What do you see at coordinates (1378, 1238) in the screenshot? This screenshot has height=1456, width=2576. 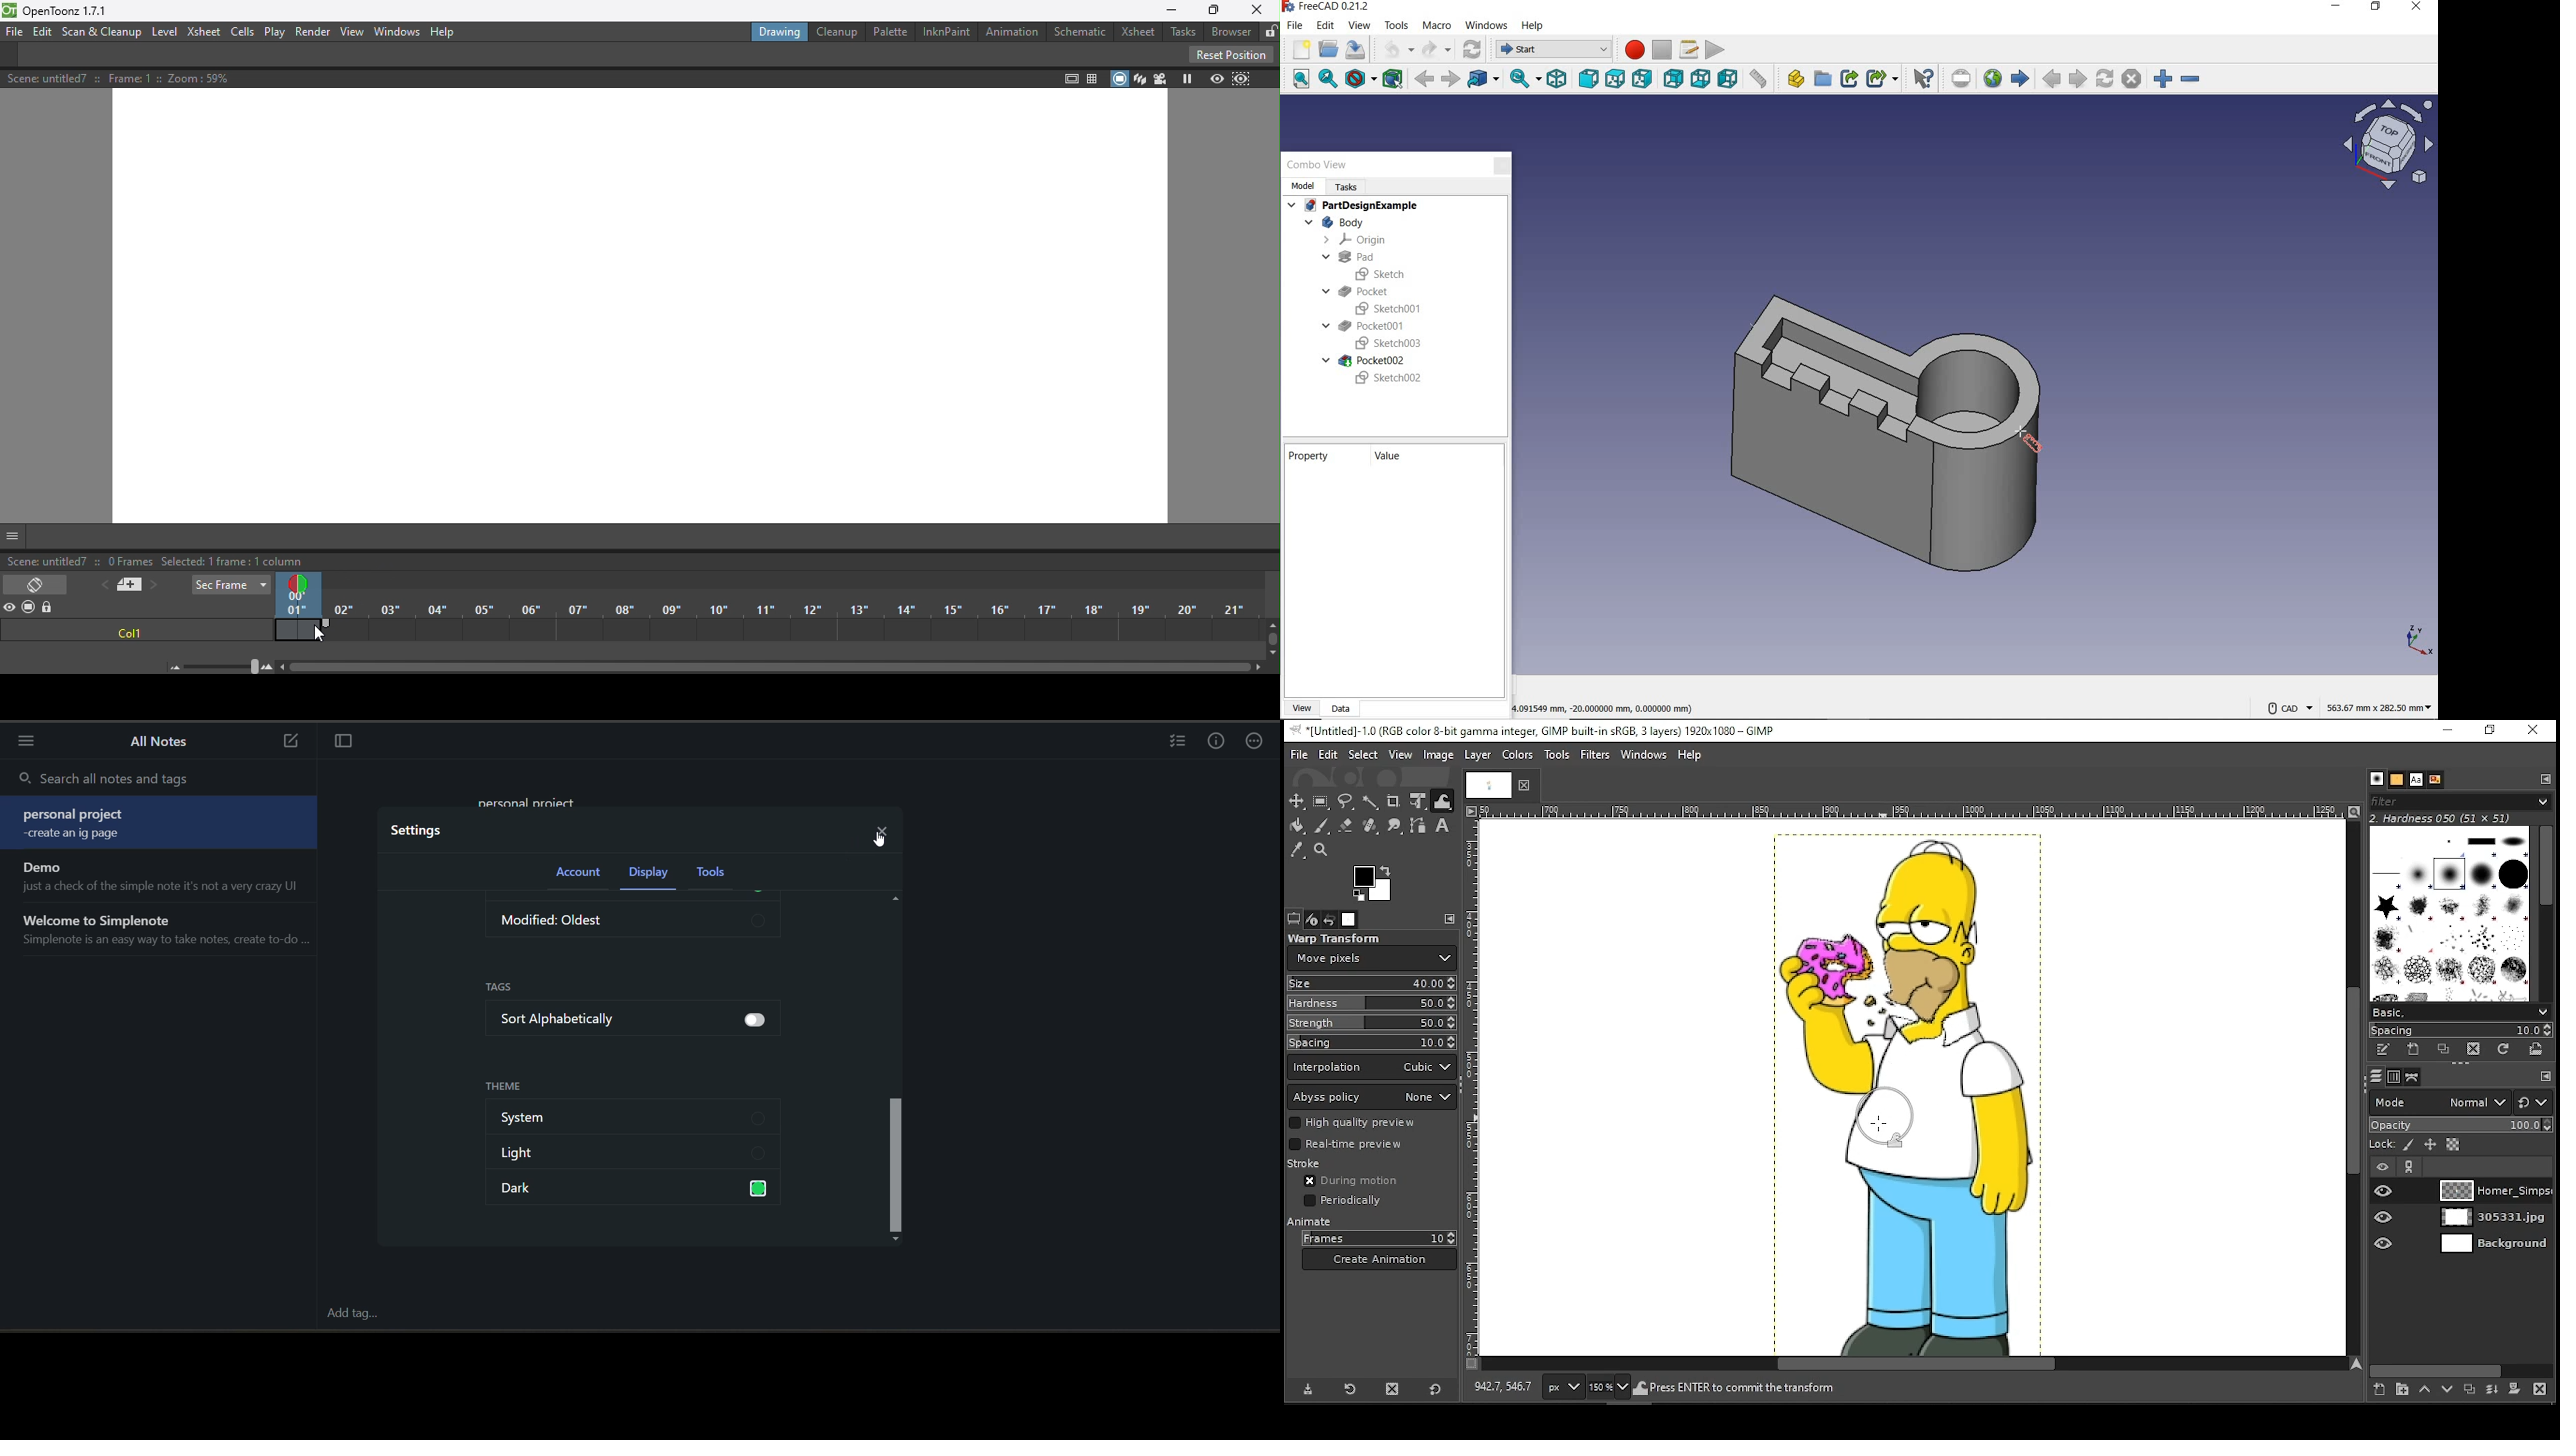 I see `frames` at bounding box center [1378, 1238].